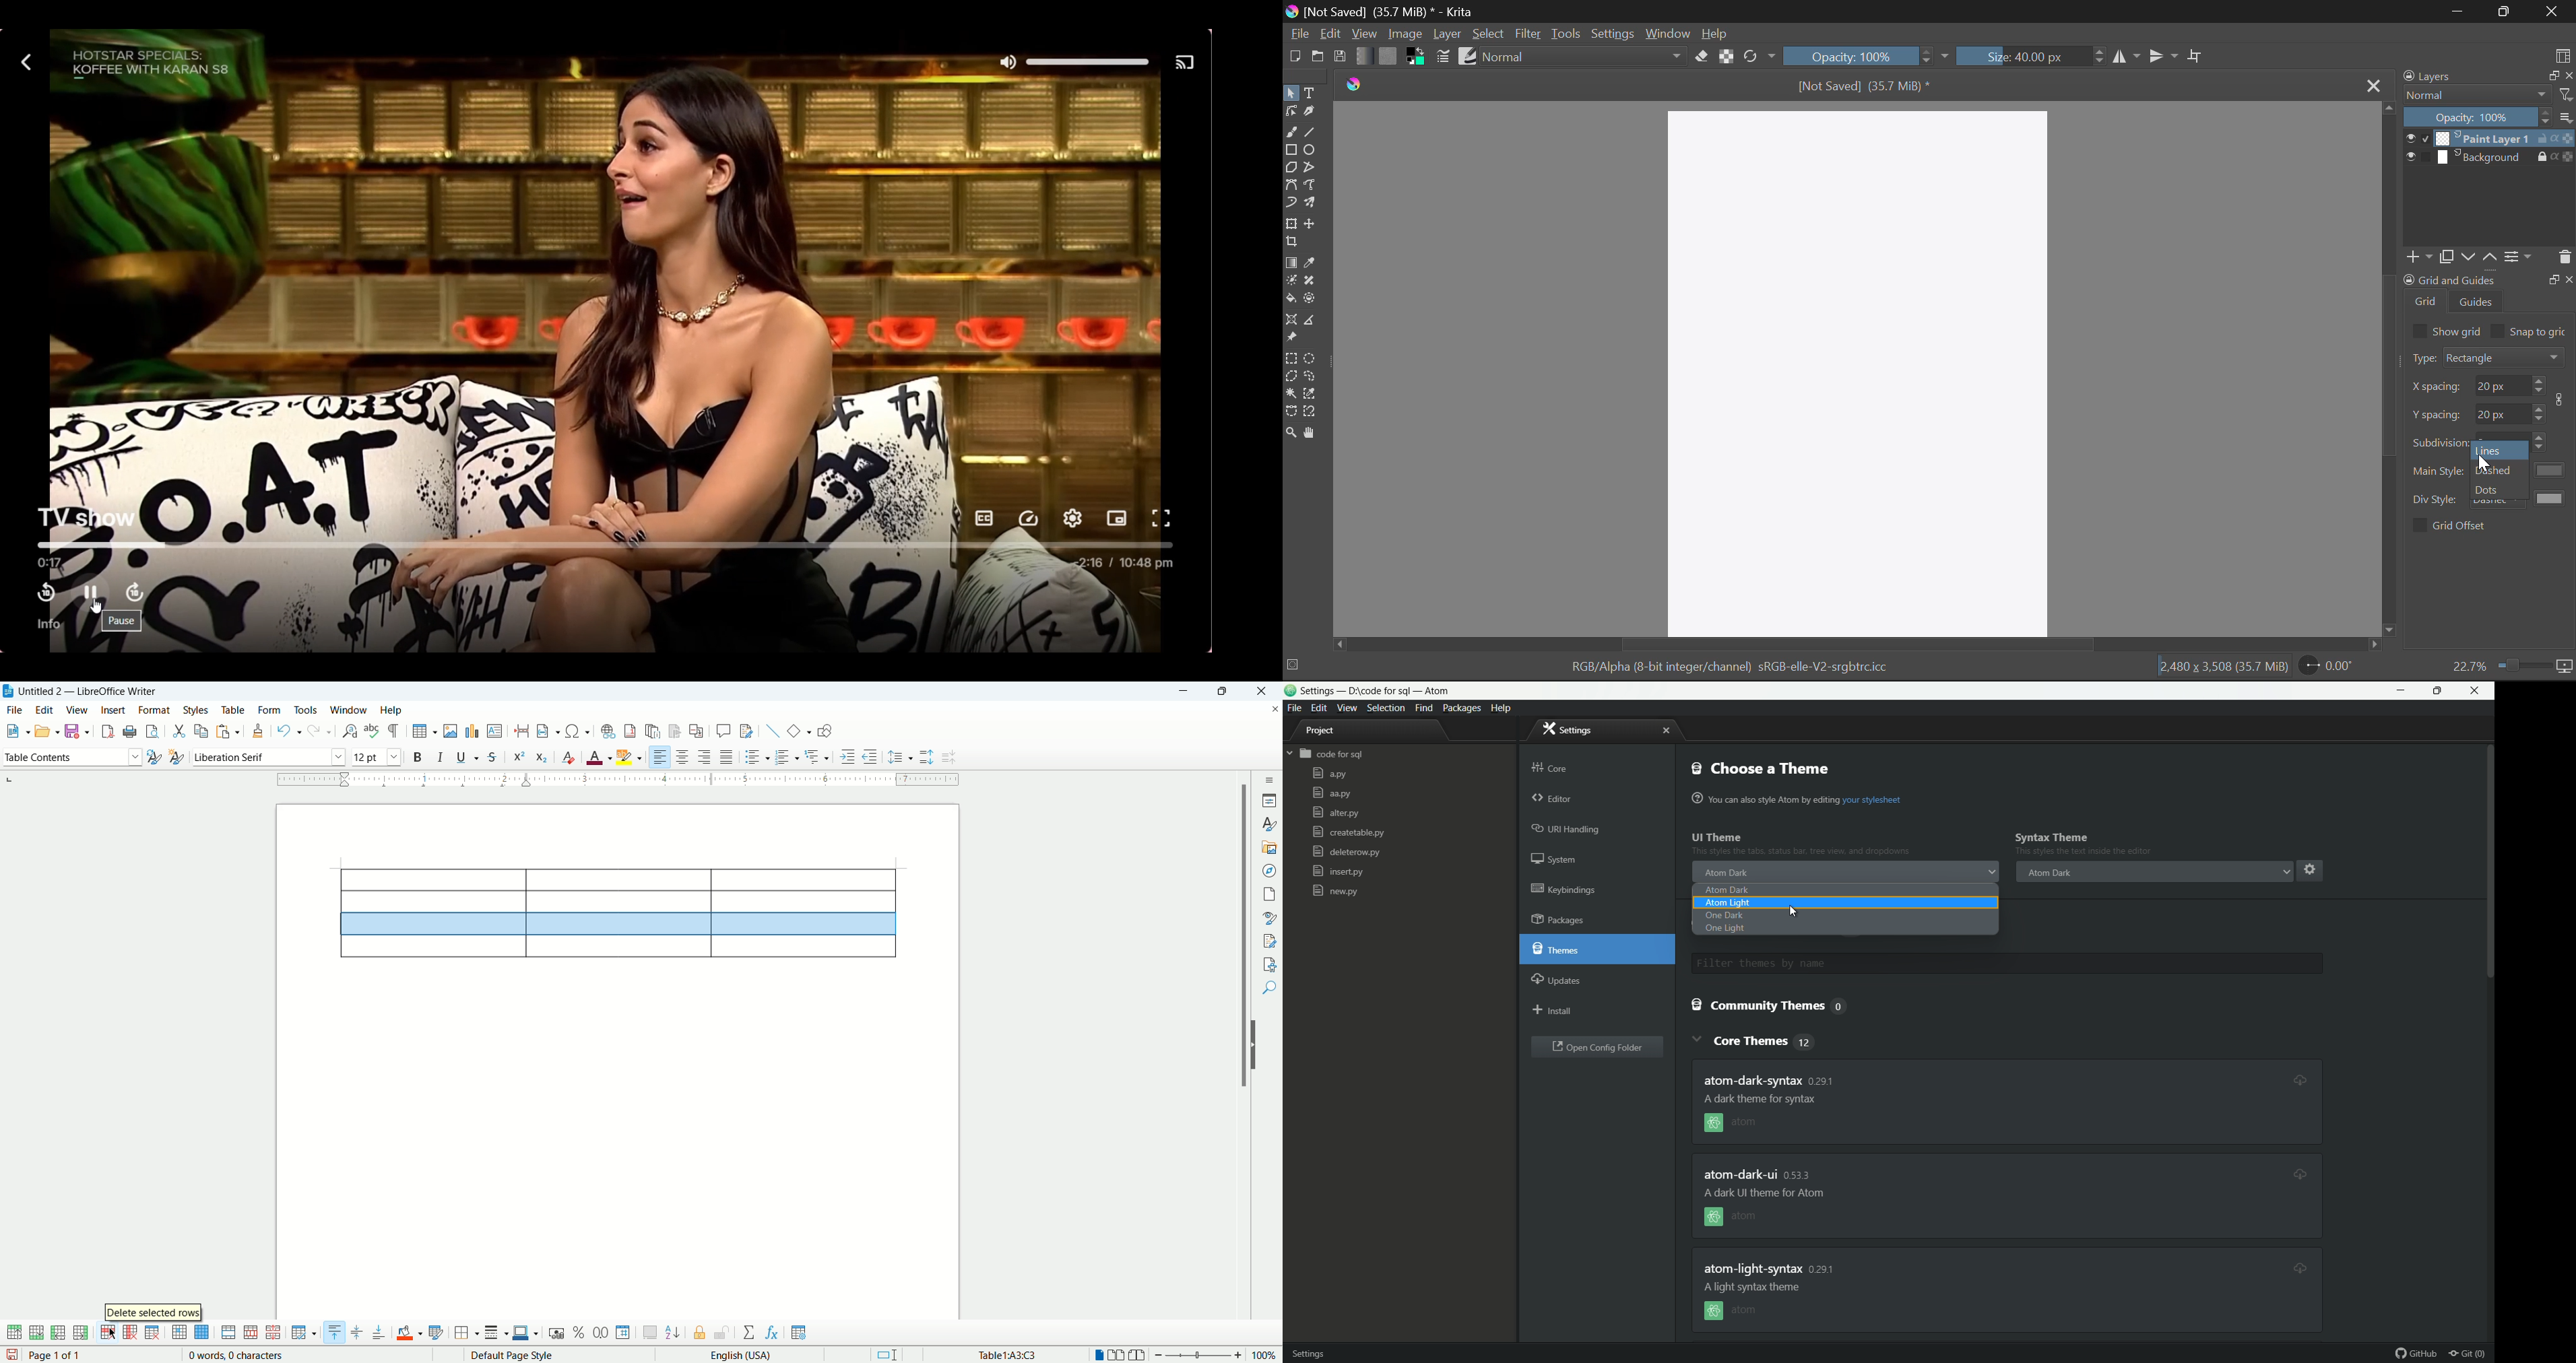  Describe the element at coordinates (2489, 257) in the screenshot. I see `up` at that location.